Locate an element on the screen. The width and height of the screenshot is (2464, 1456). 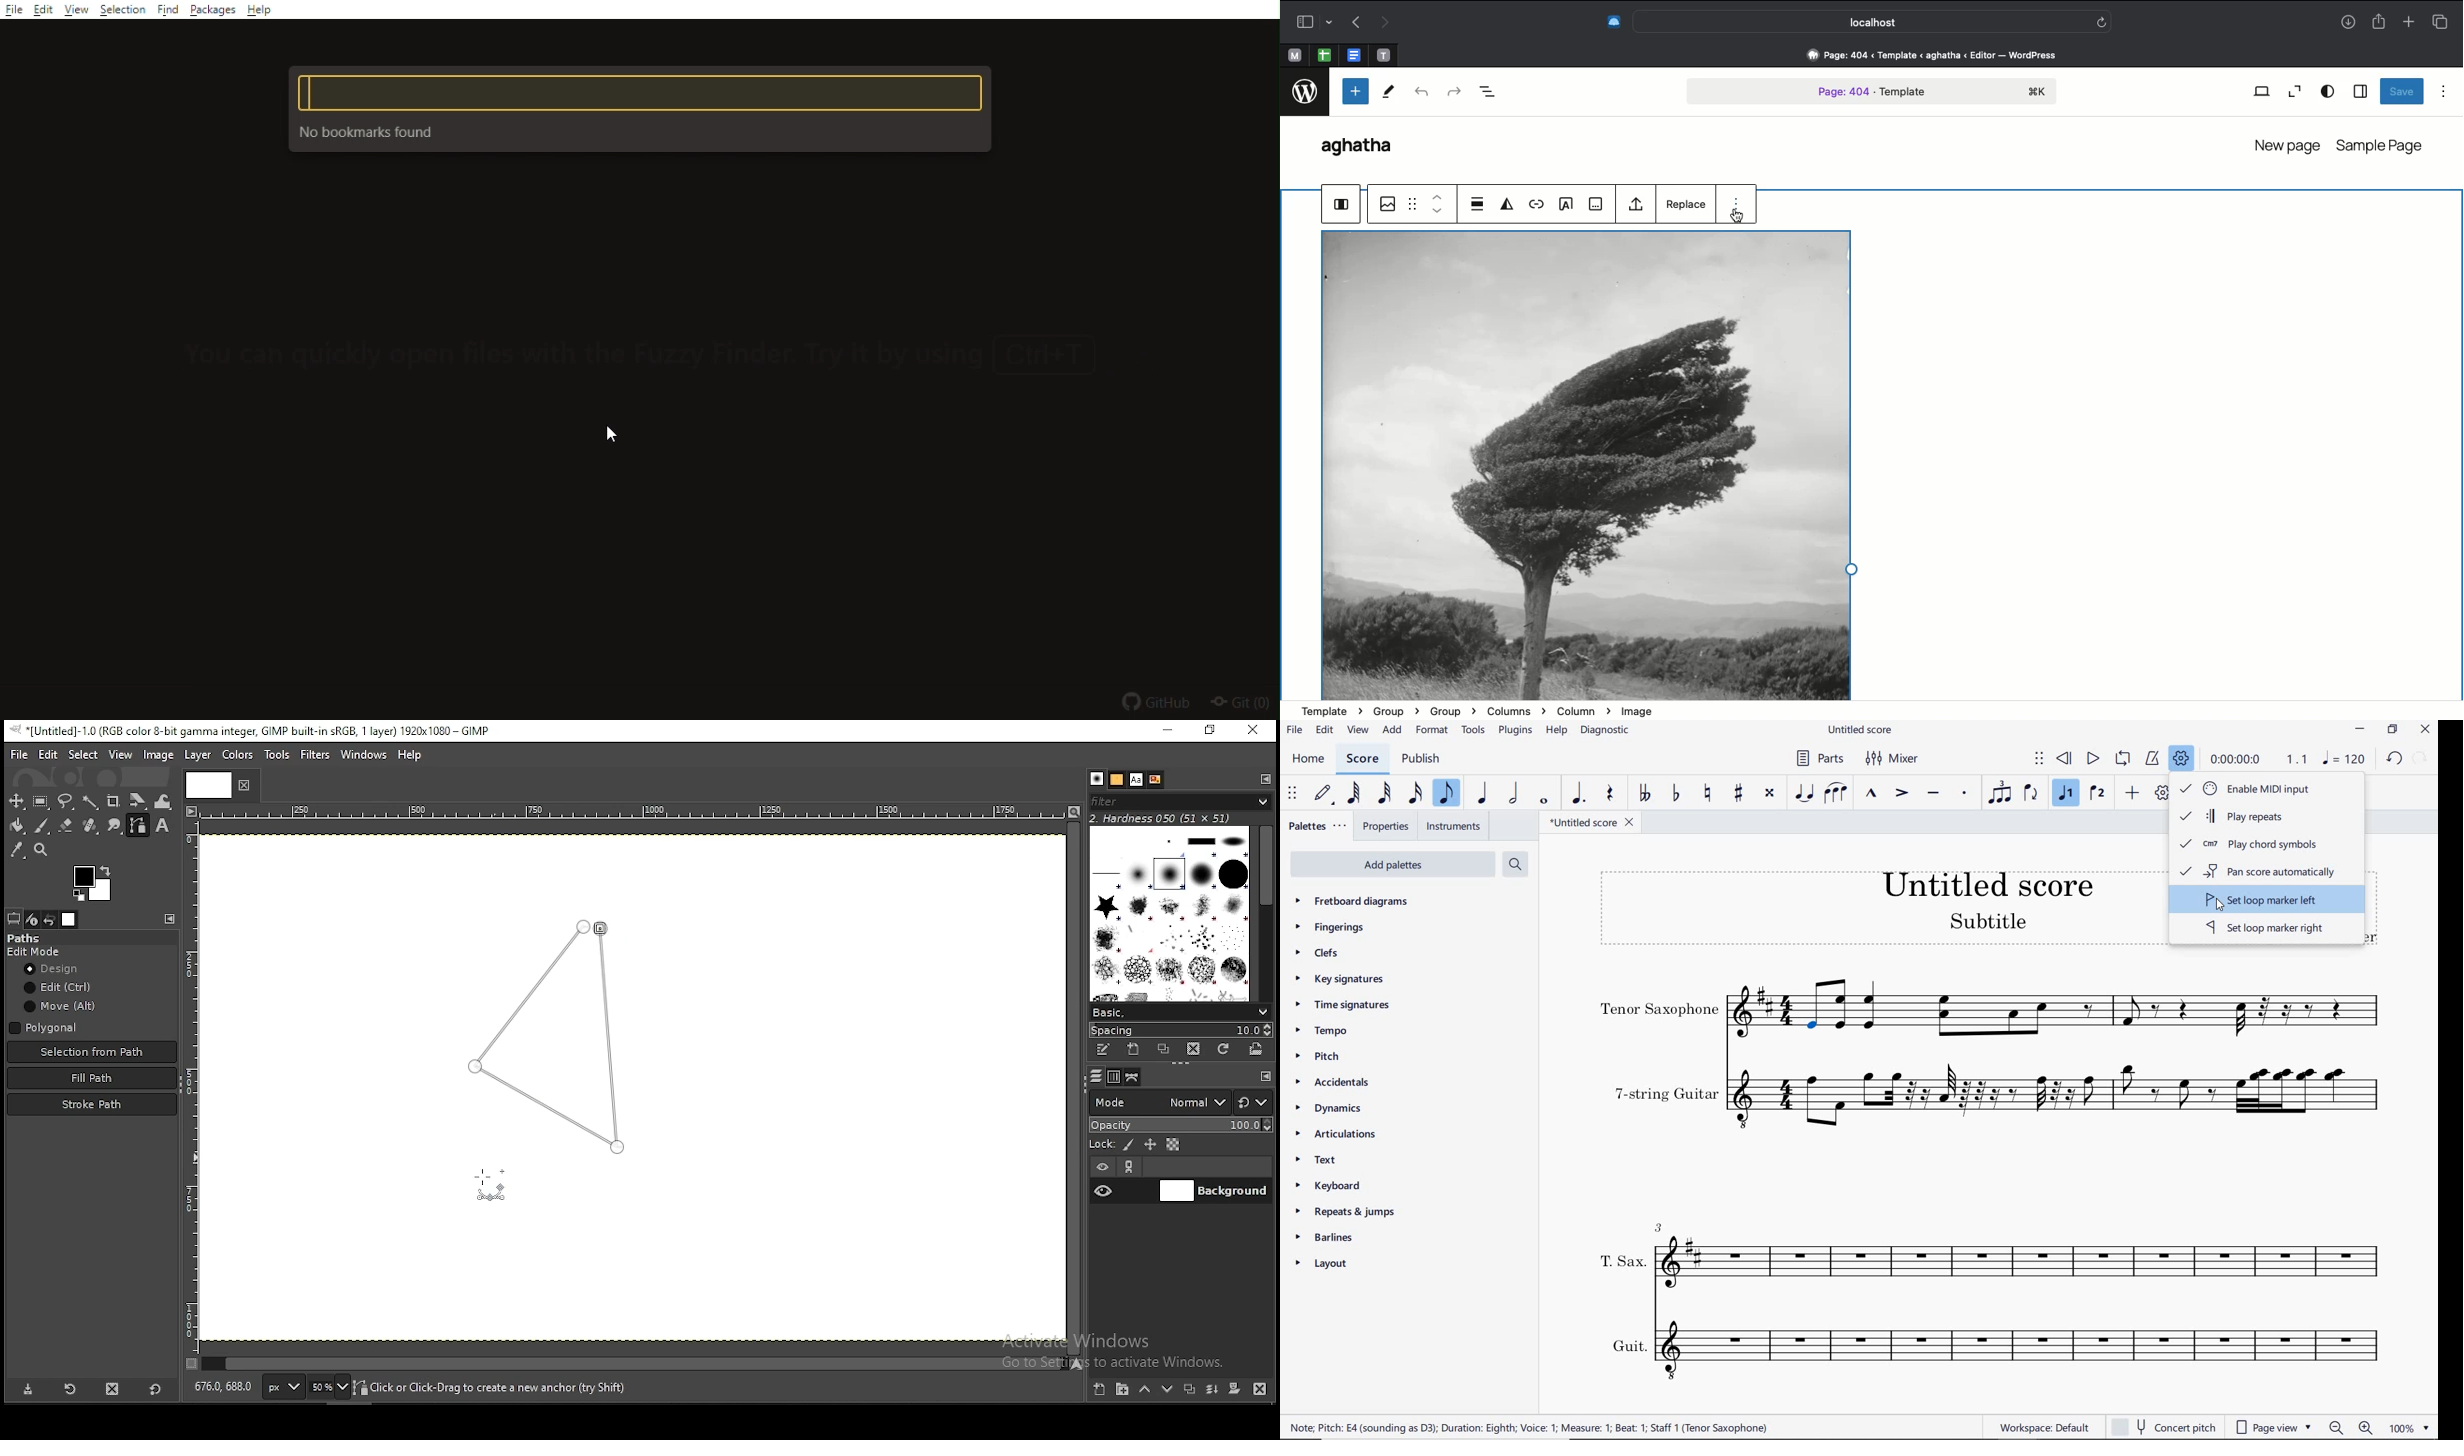
View is located at coordinates (2261, 93).